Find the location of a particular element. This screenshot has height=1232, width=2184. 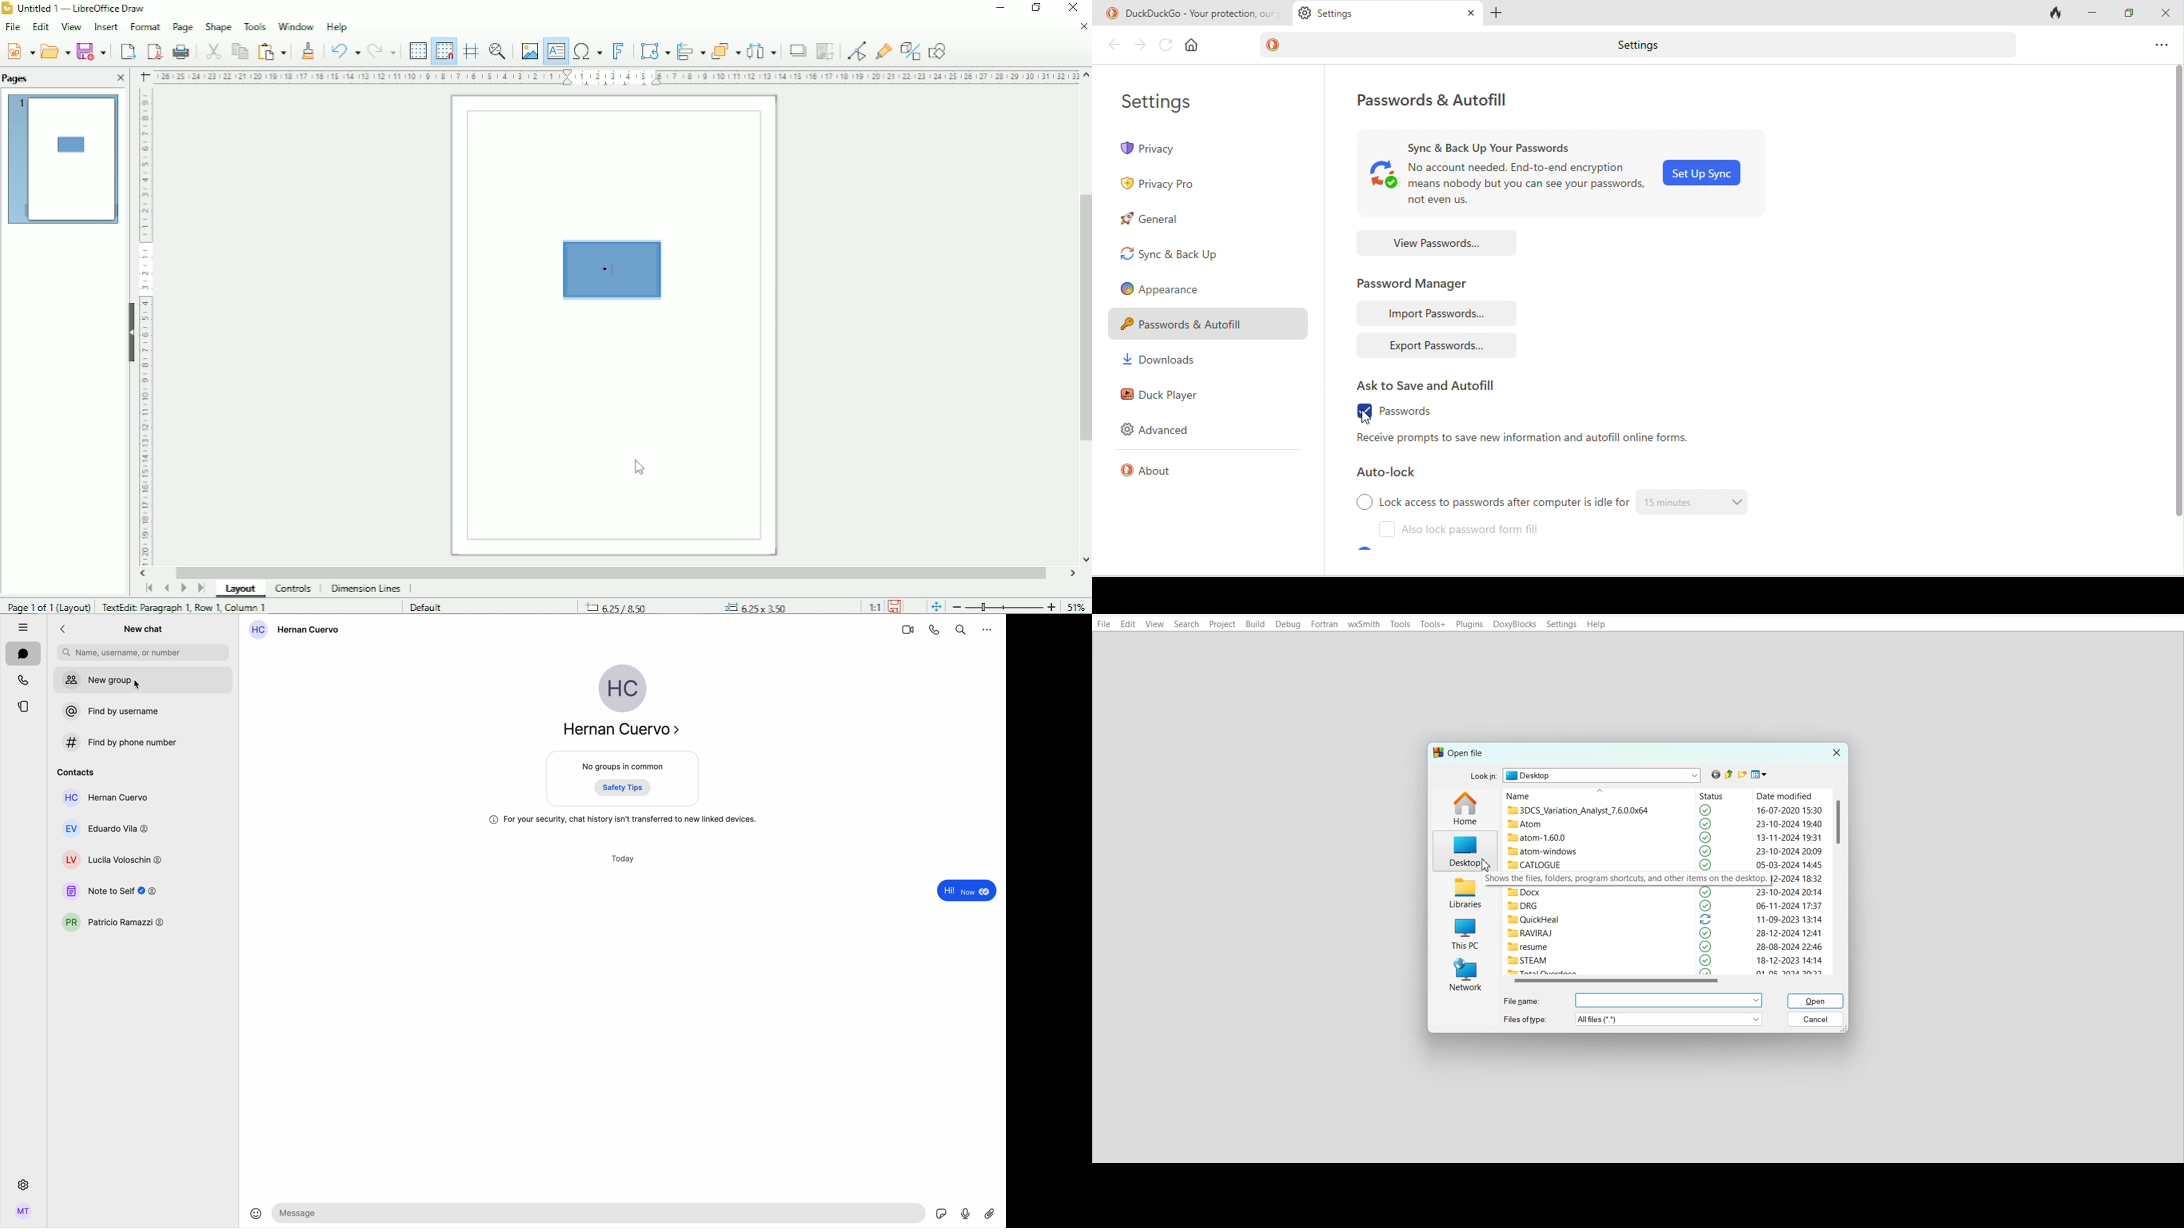

View is located at coordinates (70, 25).